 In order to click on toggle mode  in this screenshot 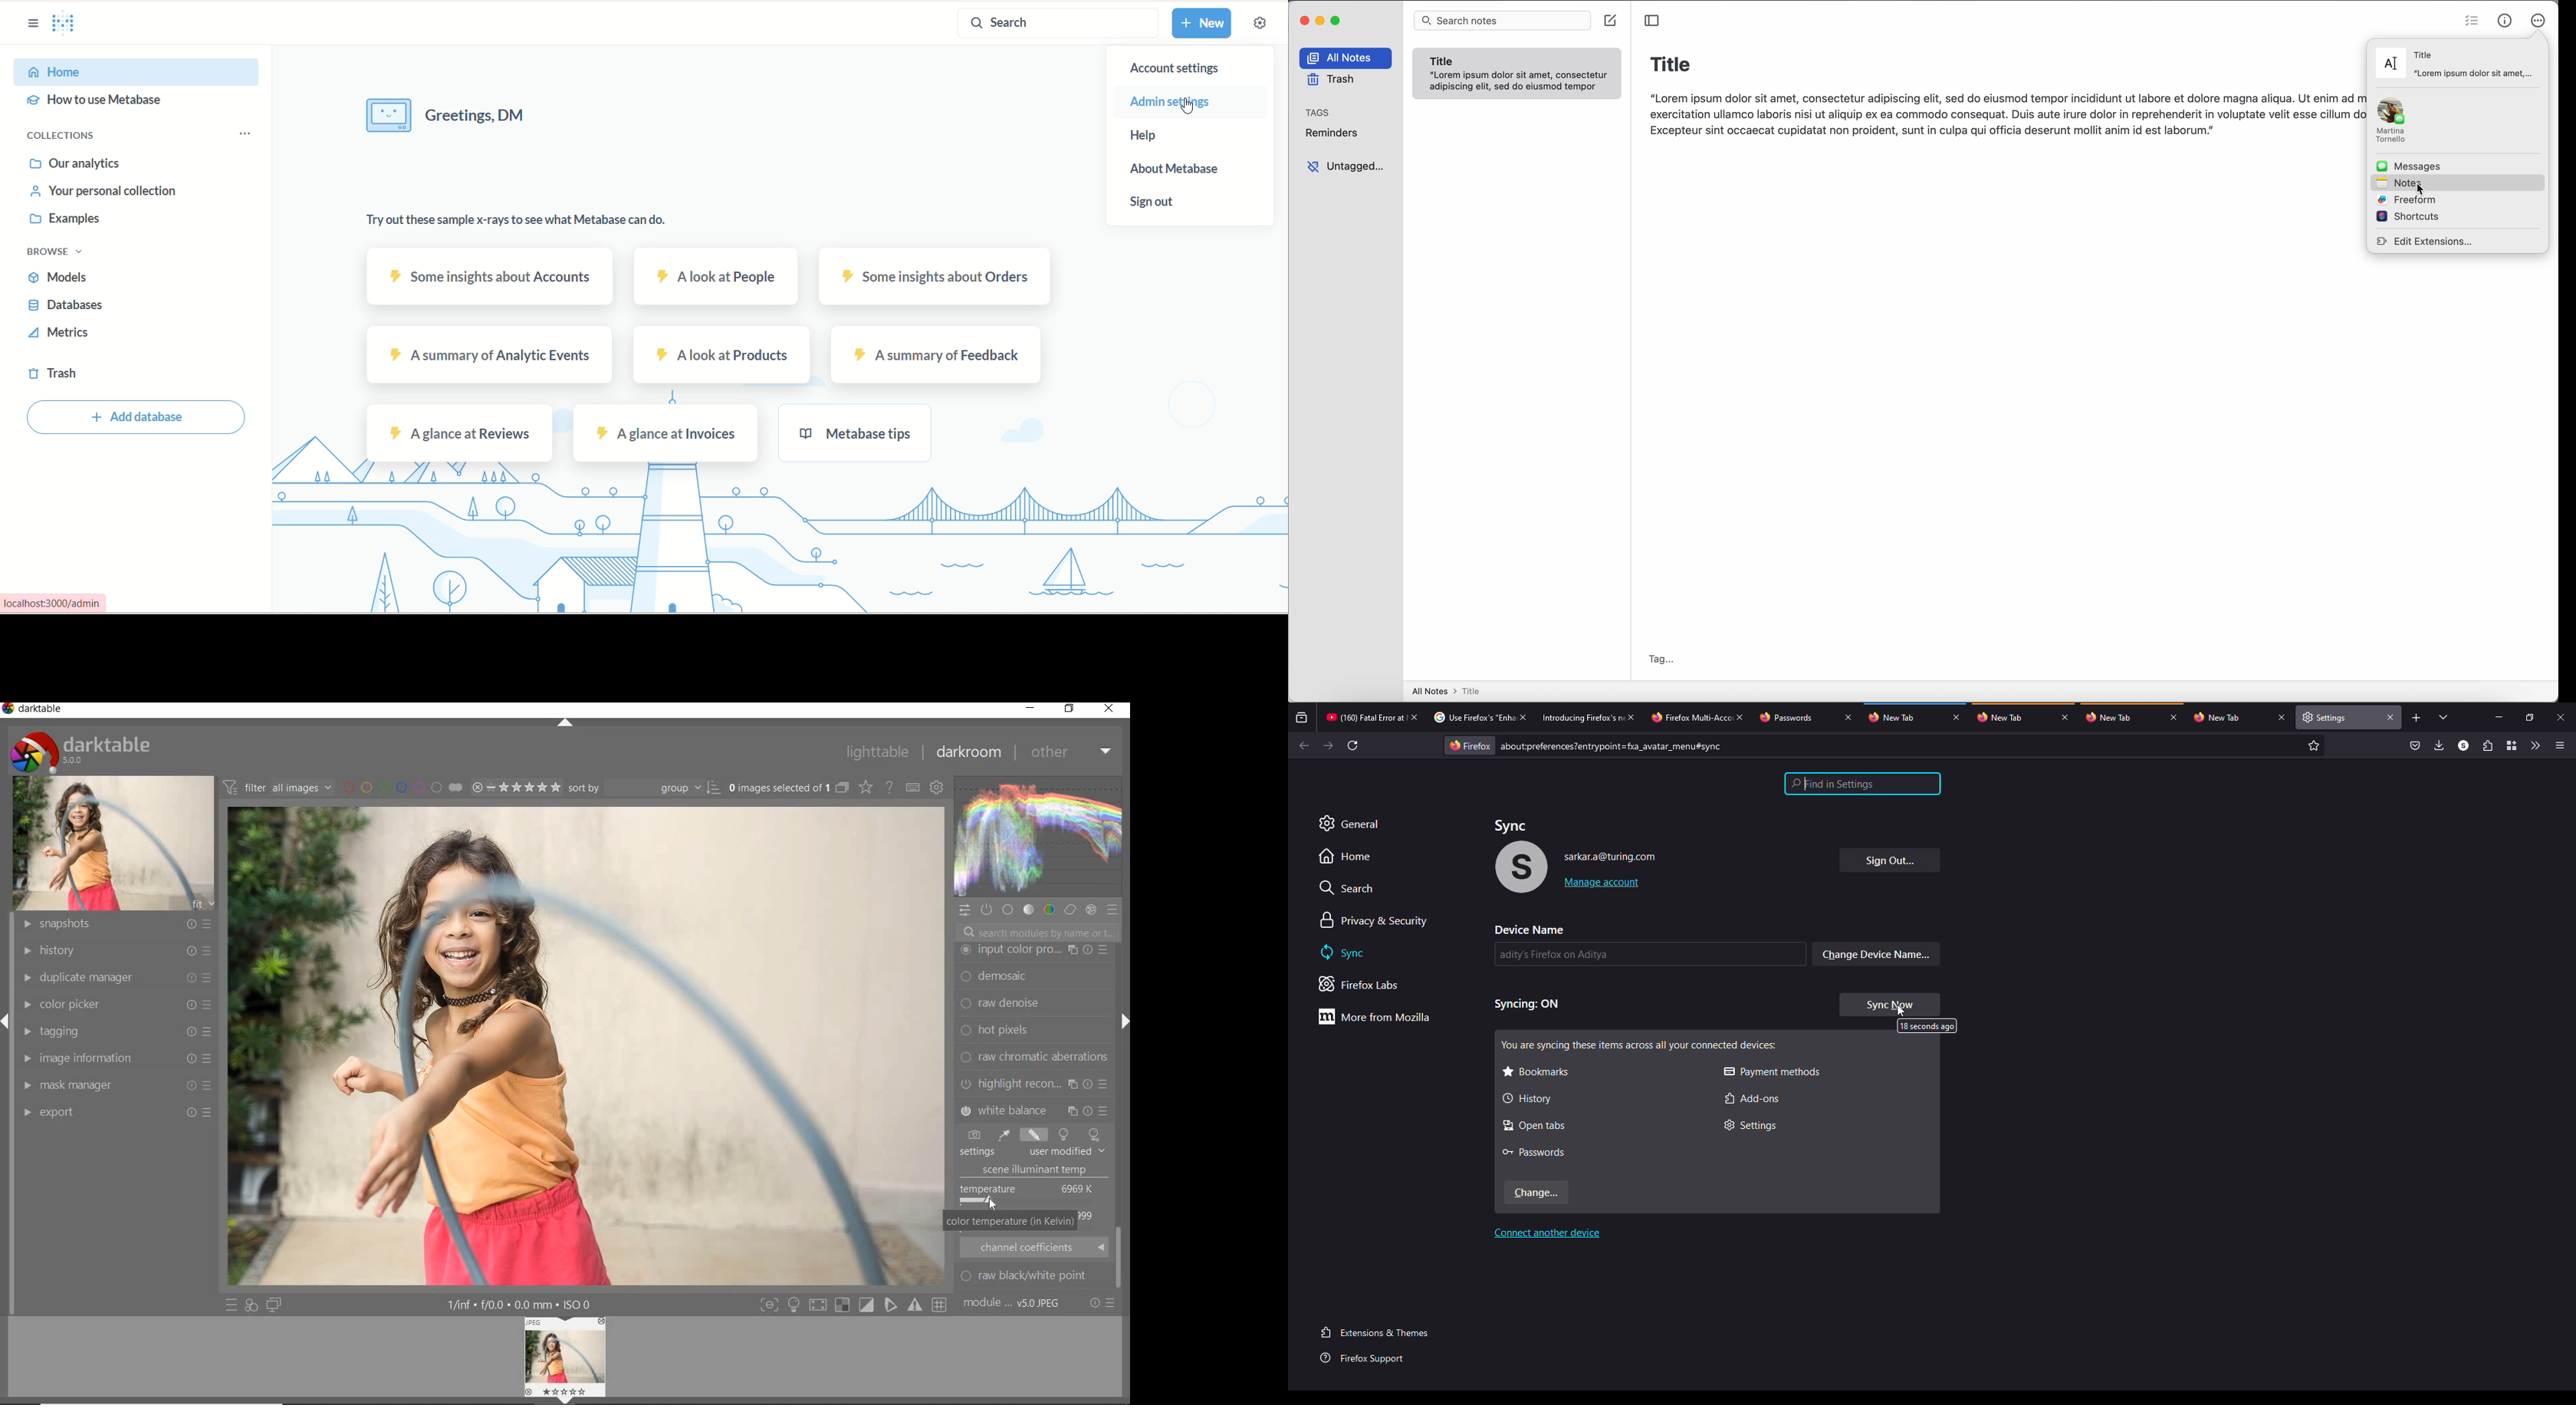, I will do `click(941, 1305)`.